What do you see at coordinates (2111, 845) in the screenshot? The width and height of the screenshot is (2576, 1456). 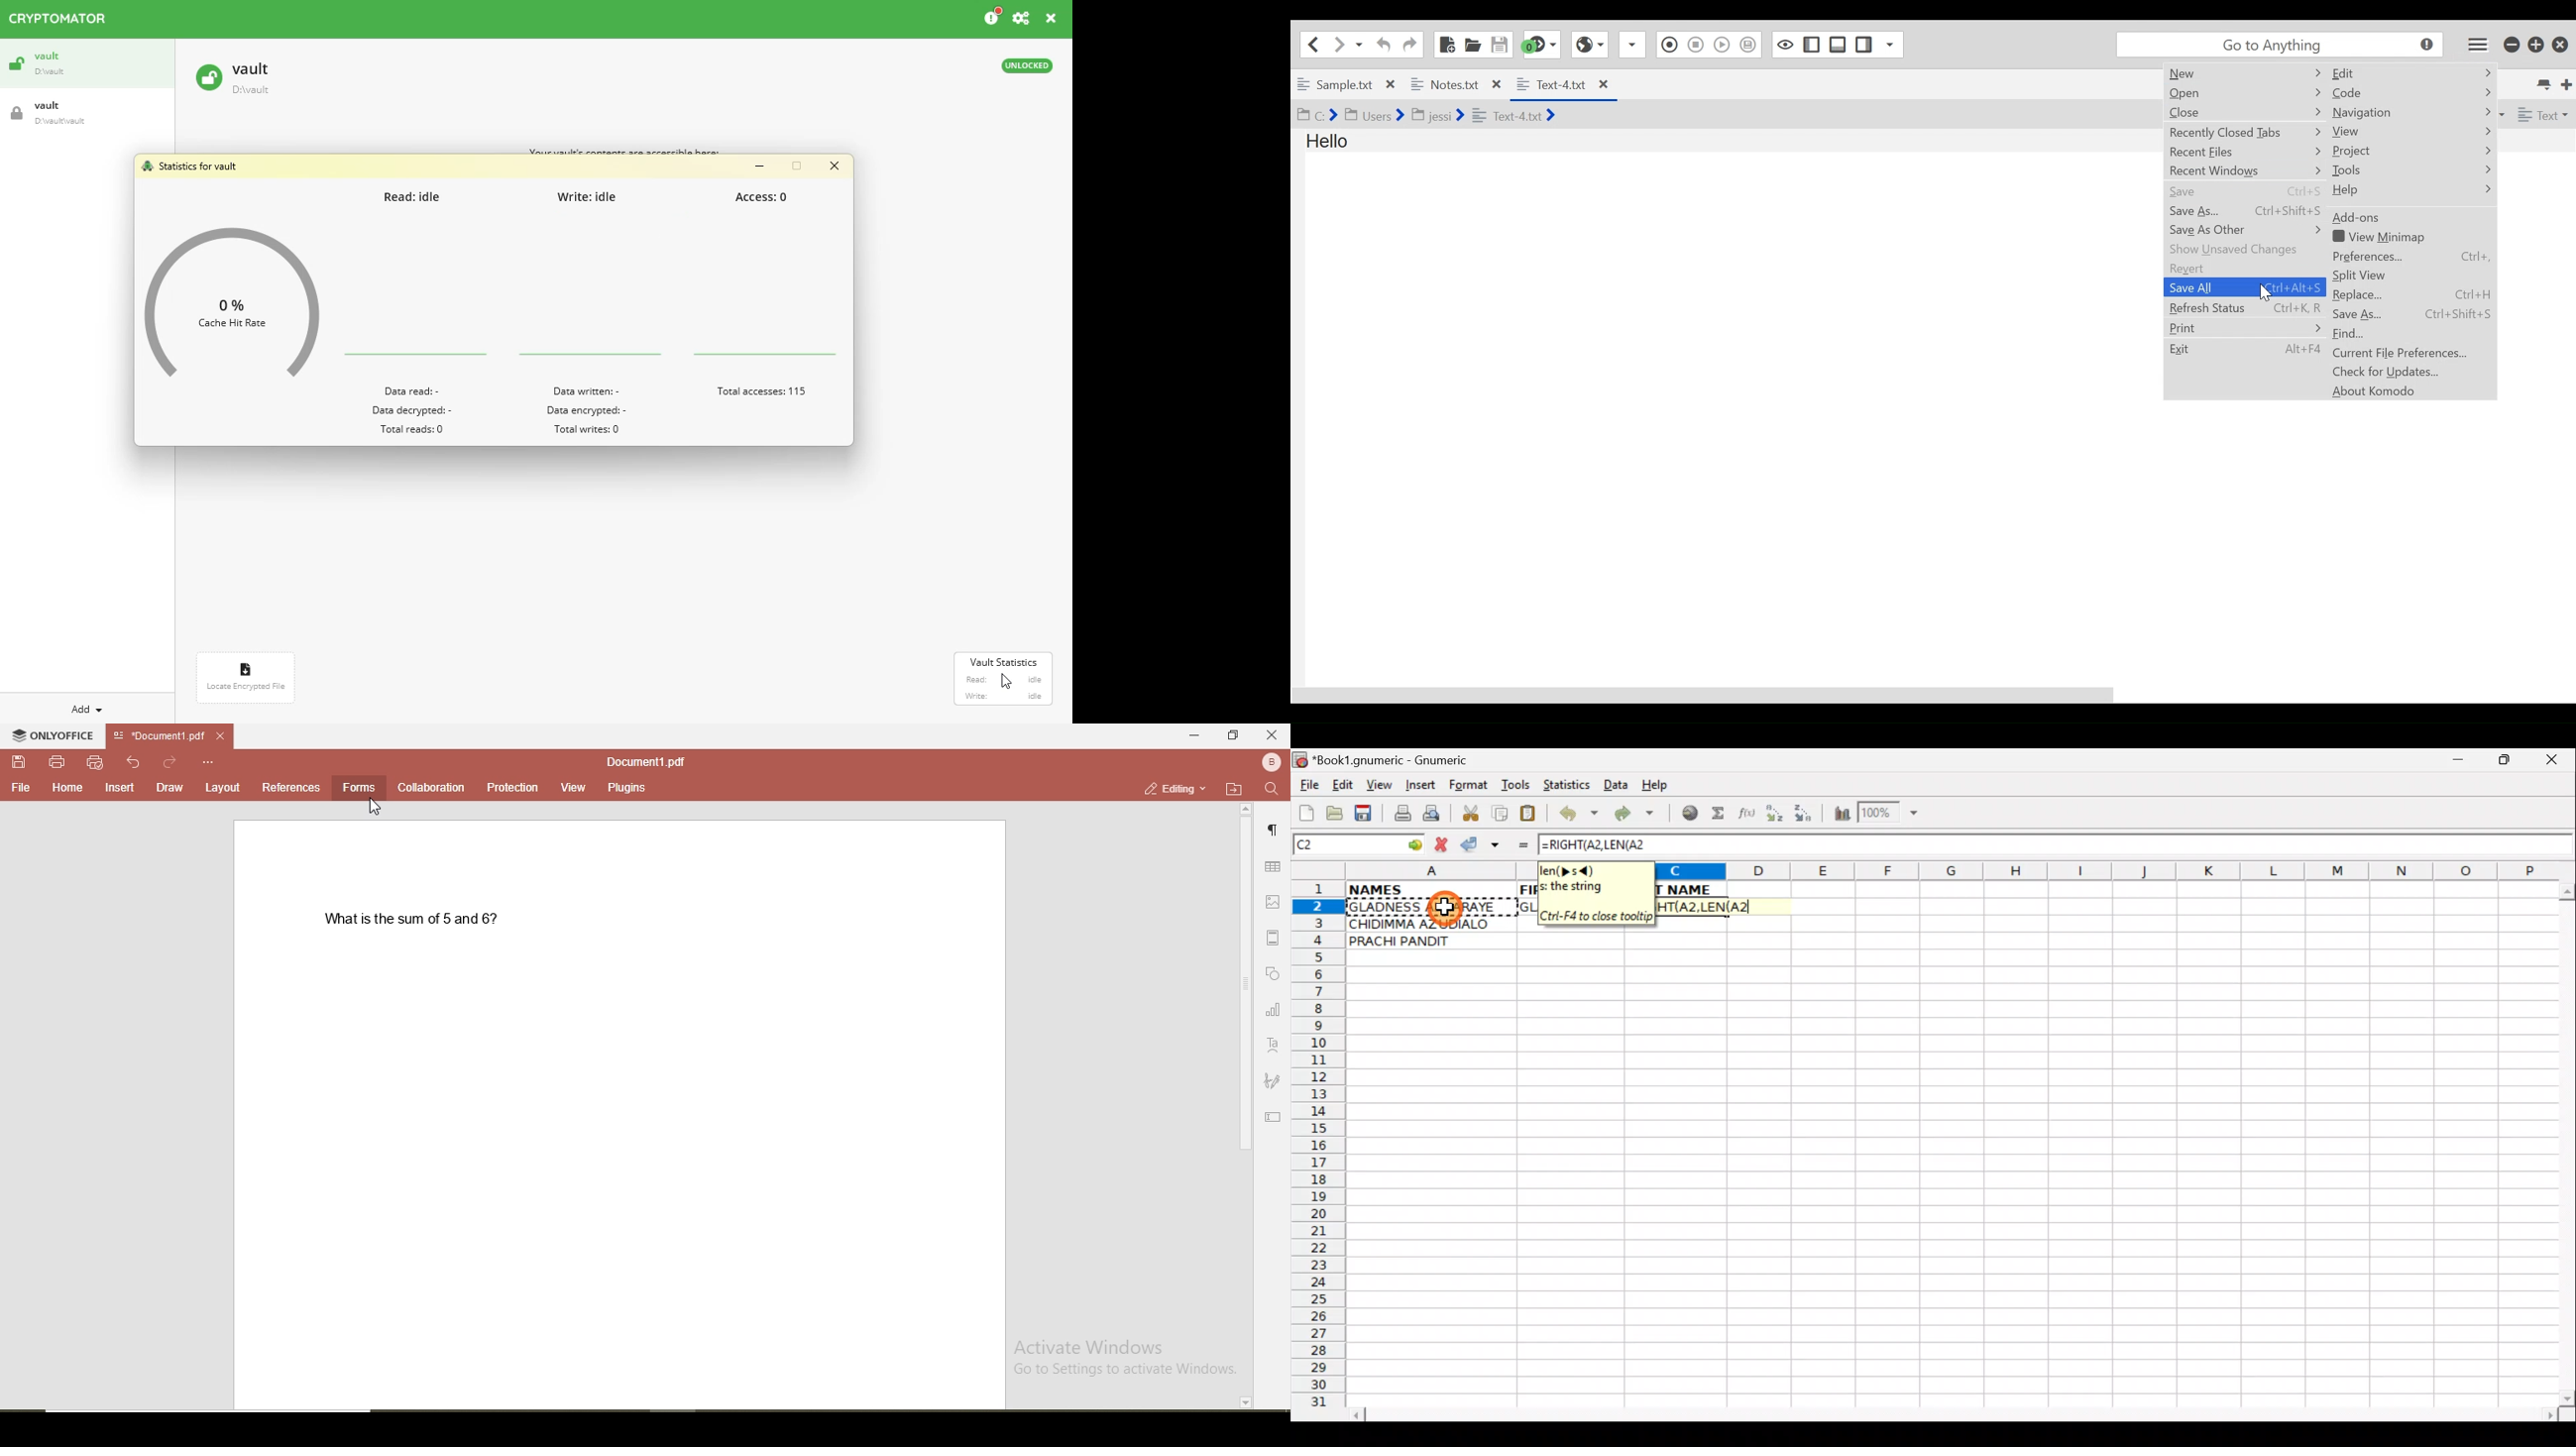 I see `Formula bar` at bounding box center [2111, 845].